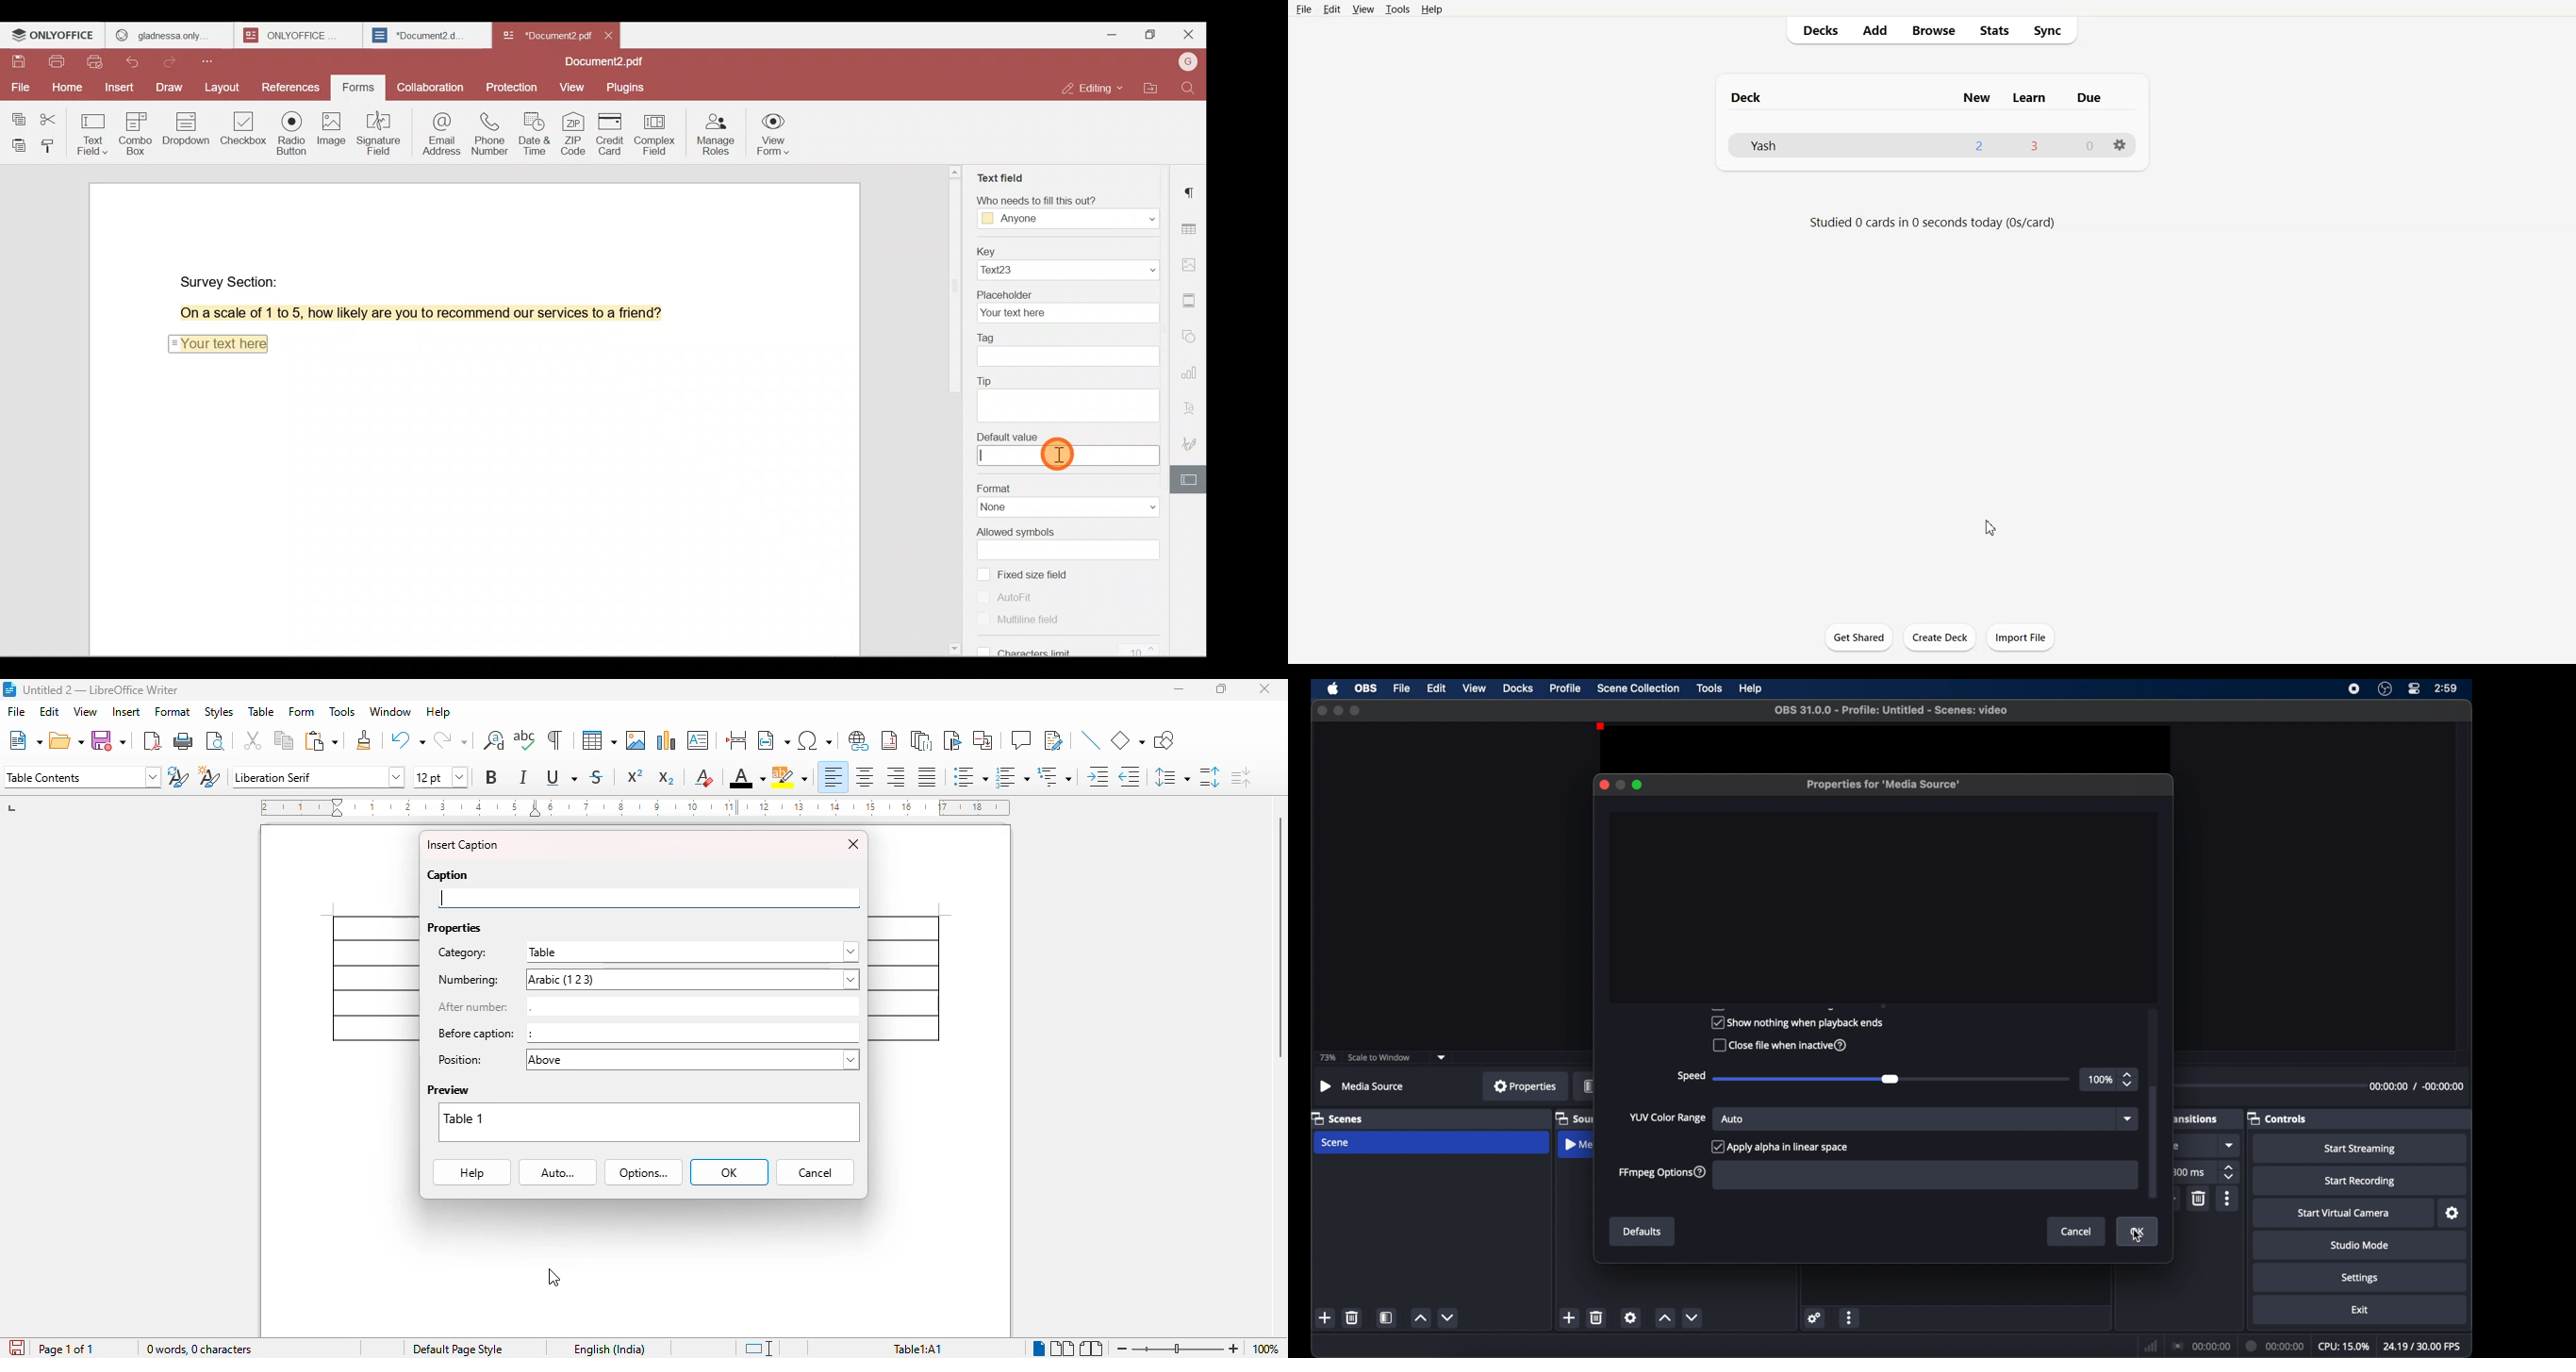  Describe the element at coordinates (1185, 480) in the screenshot. I see `Form settings` at that location.